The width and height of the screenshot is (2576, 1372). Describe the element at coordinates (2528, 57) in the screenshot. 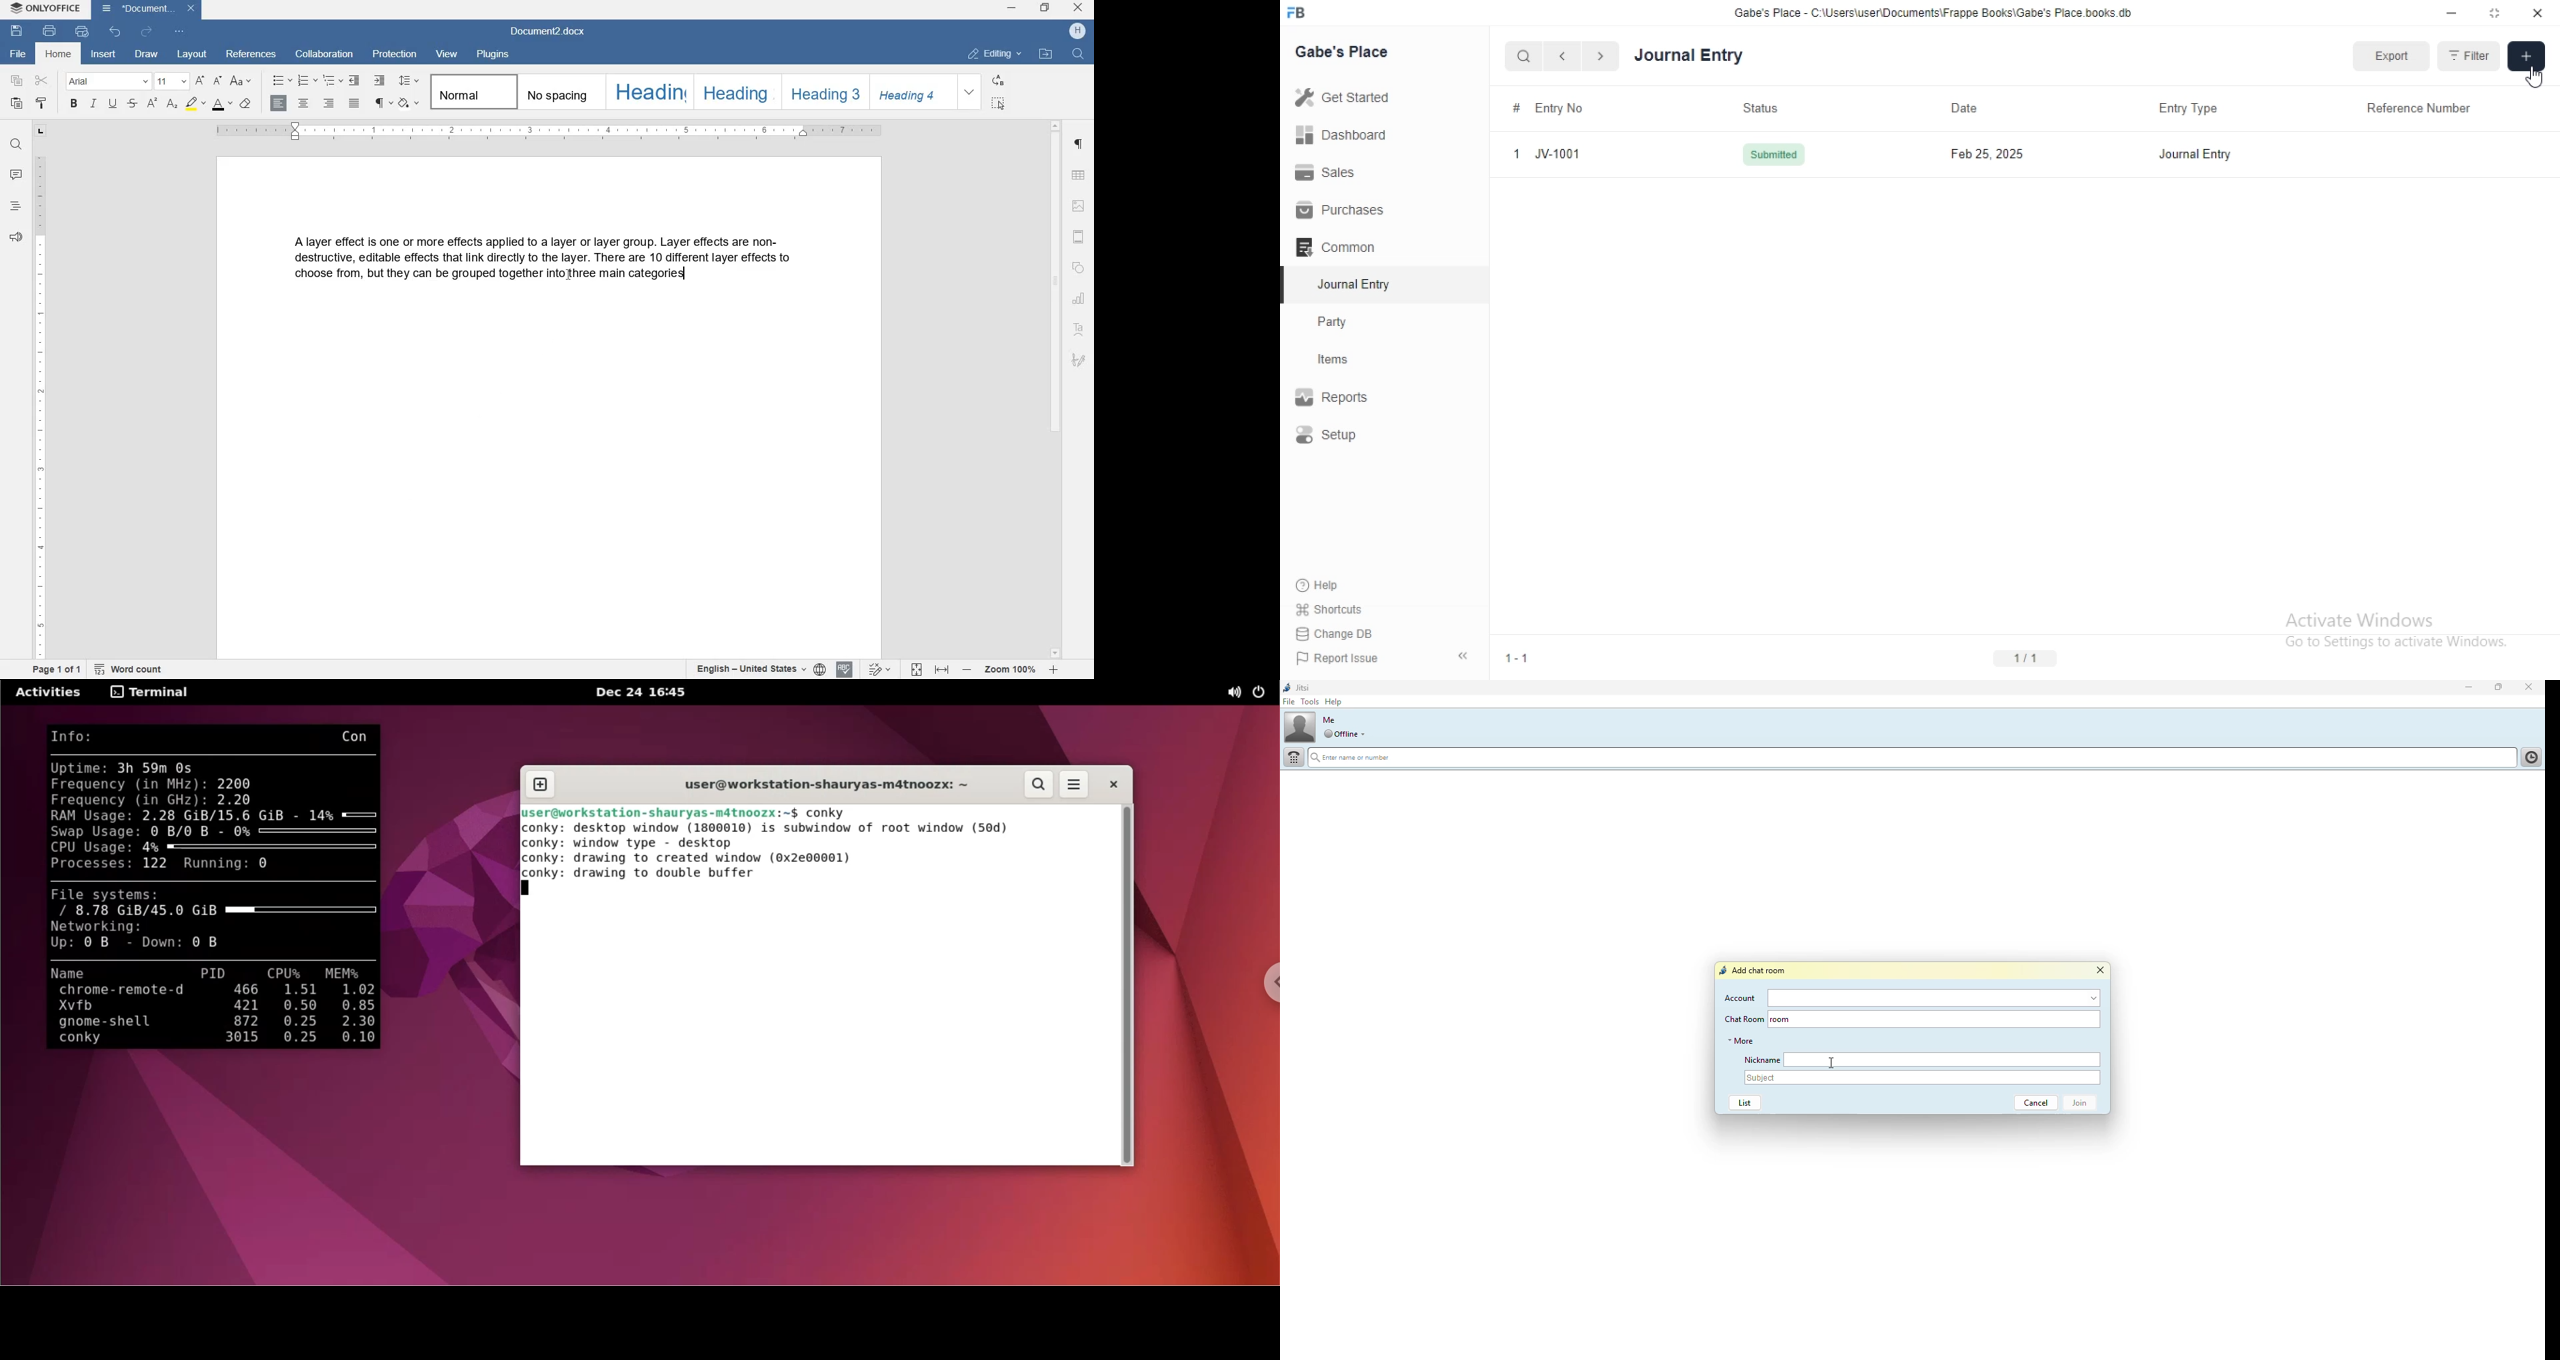

I see `Add` at that location.